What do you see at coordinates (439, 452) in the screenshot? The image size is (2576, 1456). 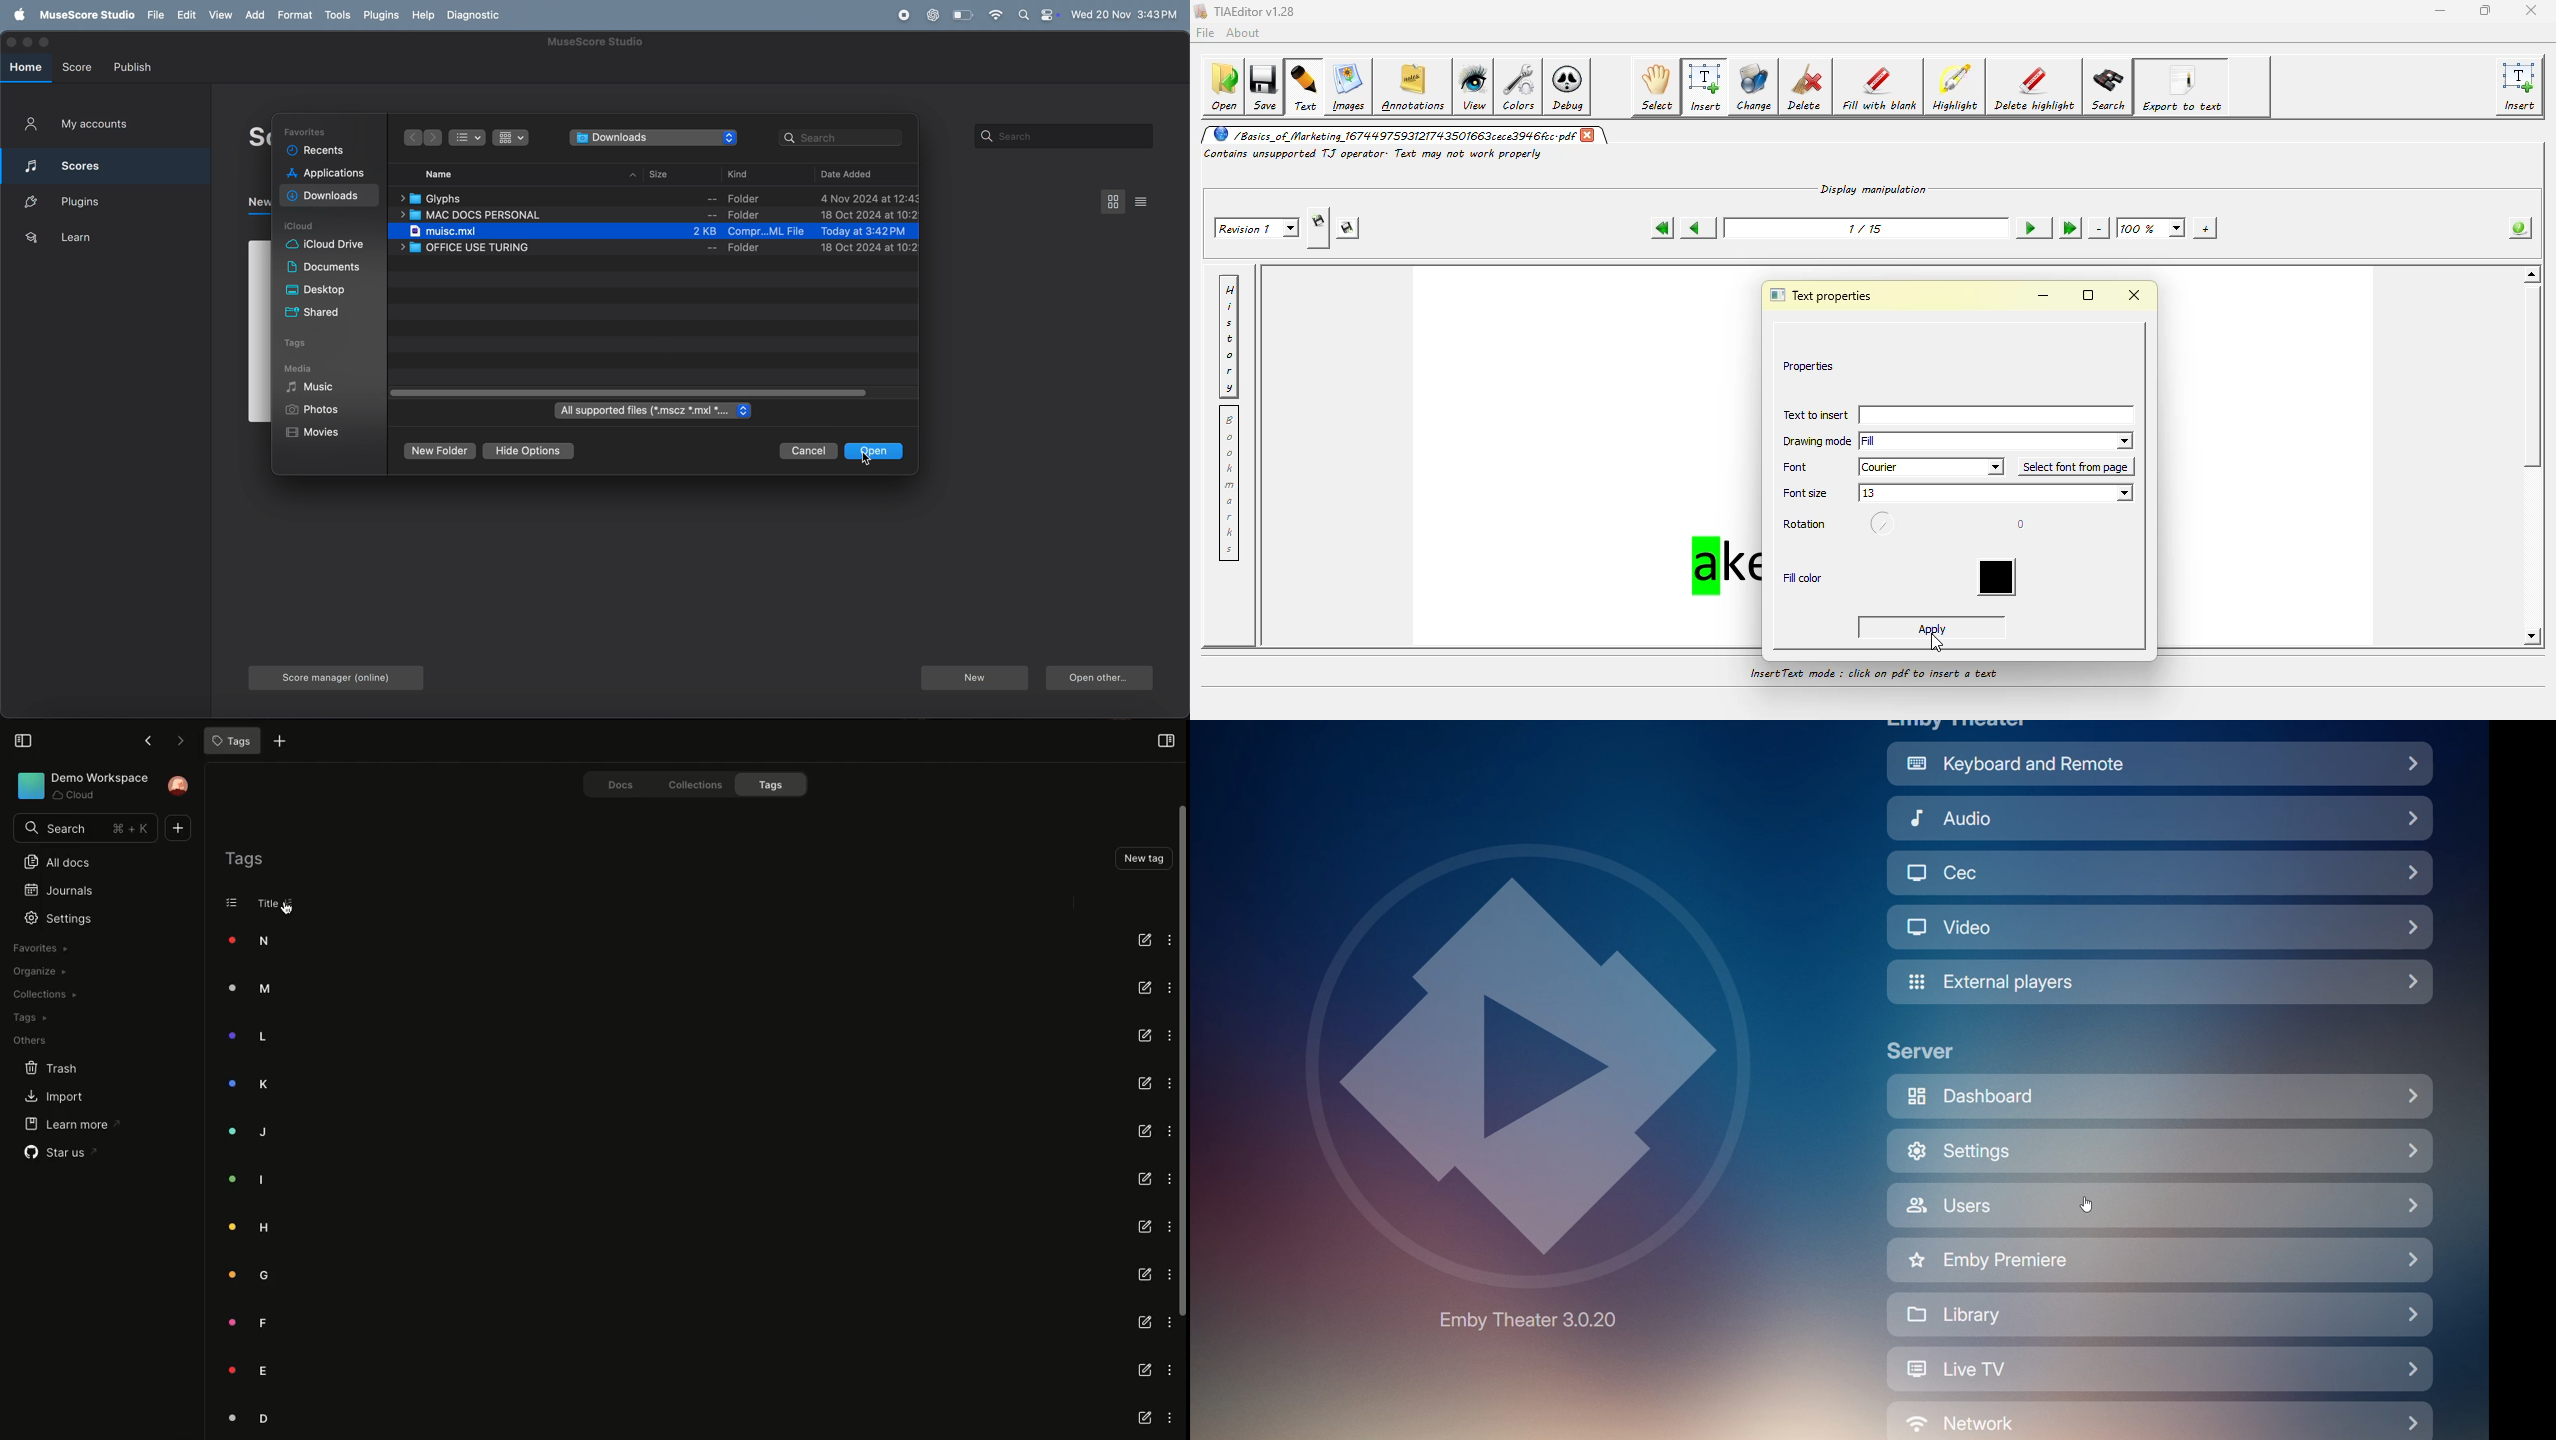 I see `new folder` at bounding box center [439, 452].